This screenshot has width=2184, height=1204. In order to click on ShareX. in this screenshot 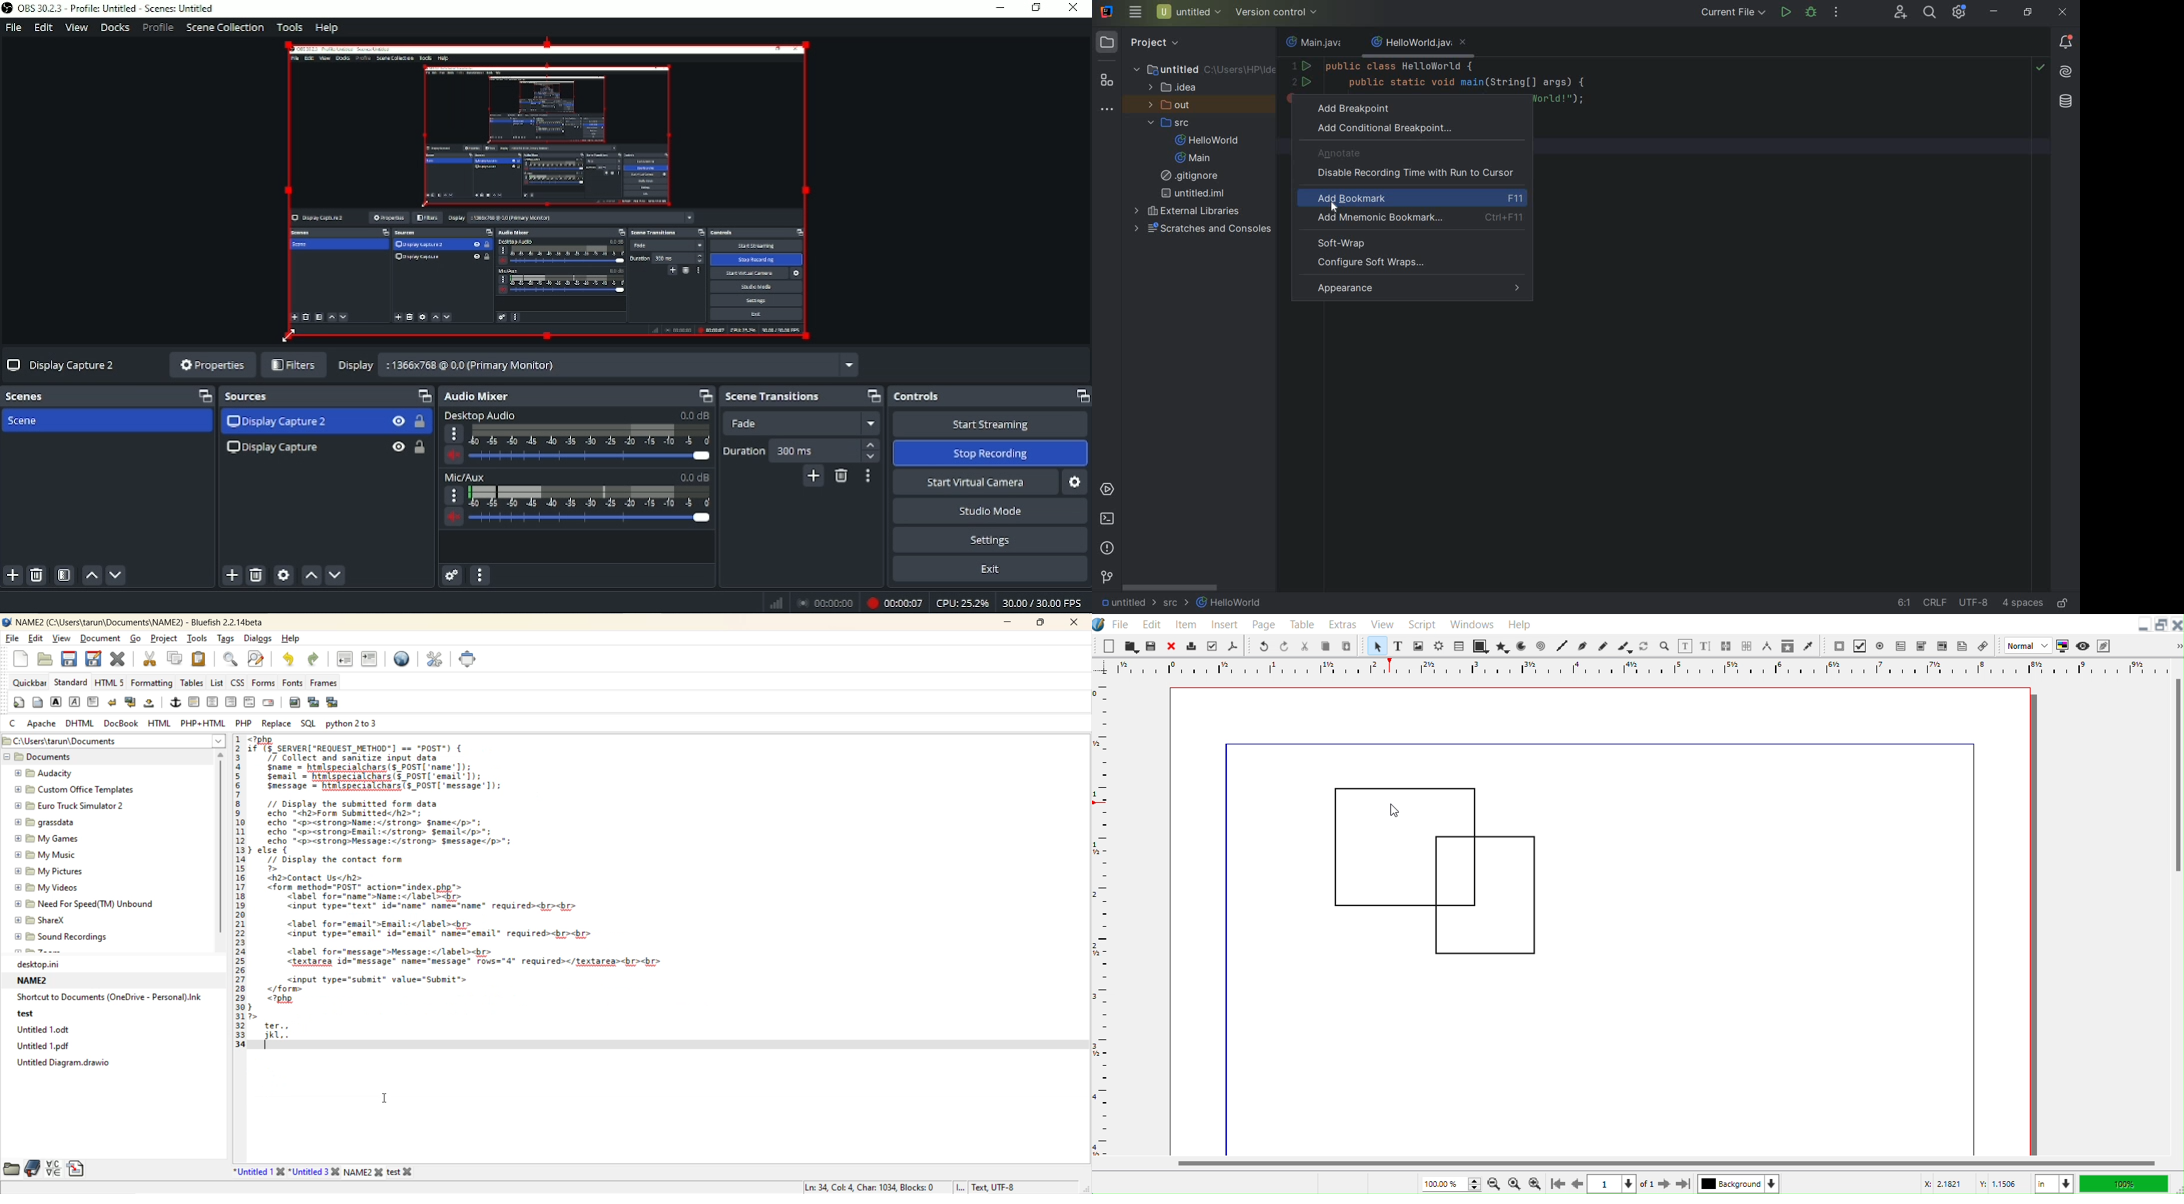, I will do `click(44, 921)`.